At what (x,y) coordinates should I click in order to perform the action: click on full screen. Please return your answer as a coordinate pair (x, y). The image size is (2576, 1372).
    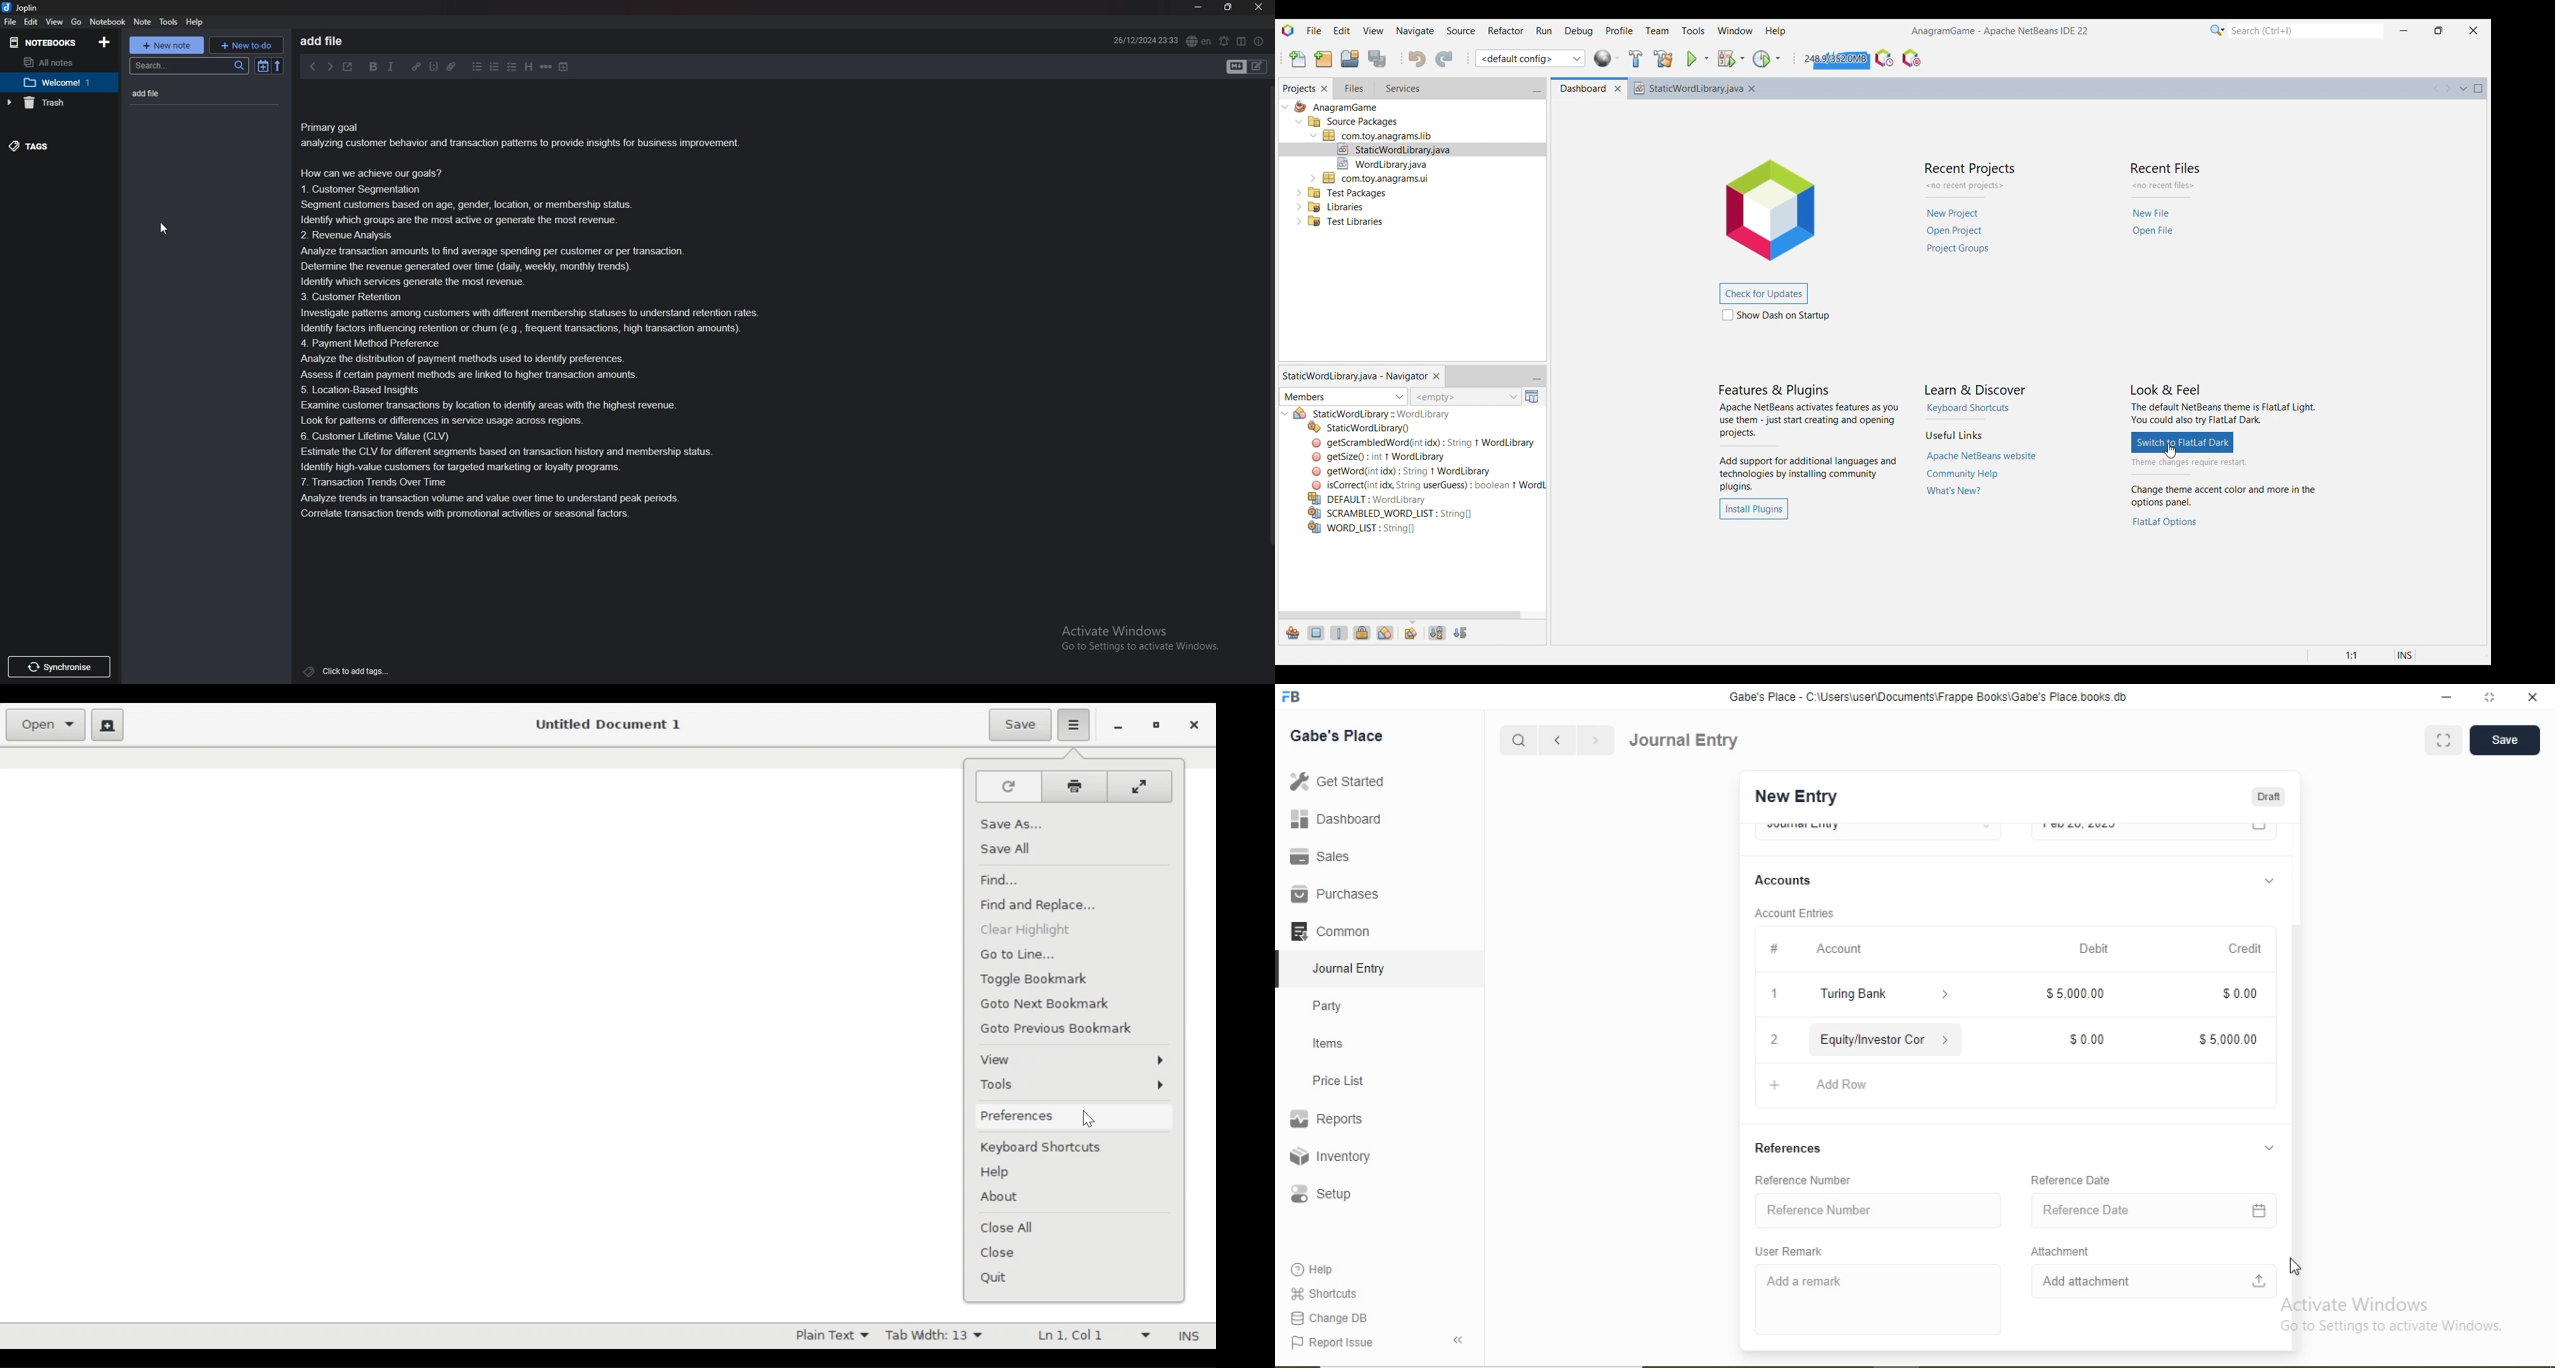
    Looking at the image, I should click on (2490, 697).